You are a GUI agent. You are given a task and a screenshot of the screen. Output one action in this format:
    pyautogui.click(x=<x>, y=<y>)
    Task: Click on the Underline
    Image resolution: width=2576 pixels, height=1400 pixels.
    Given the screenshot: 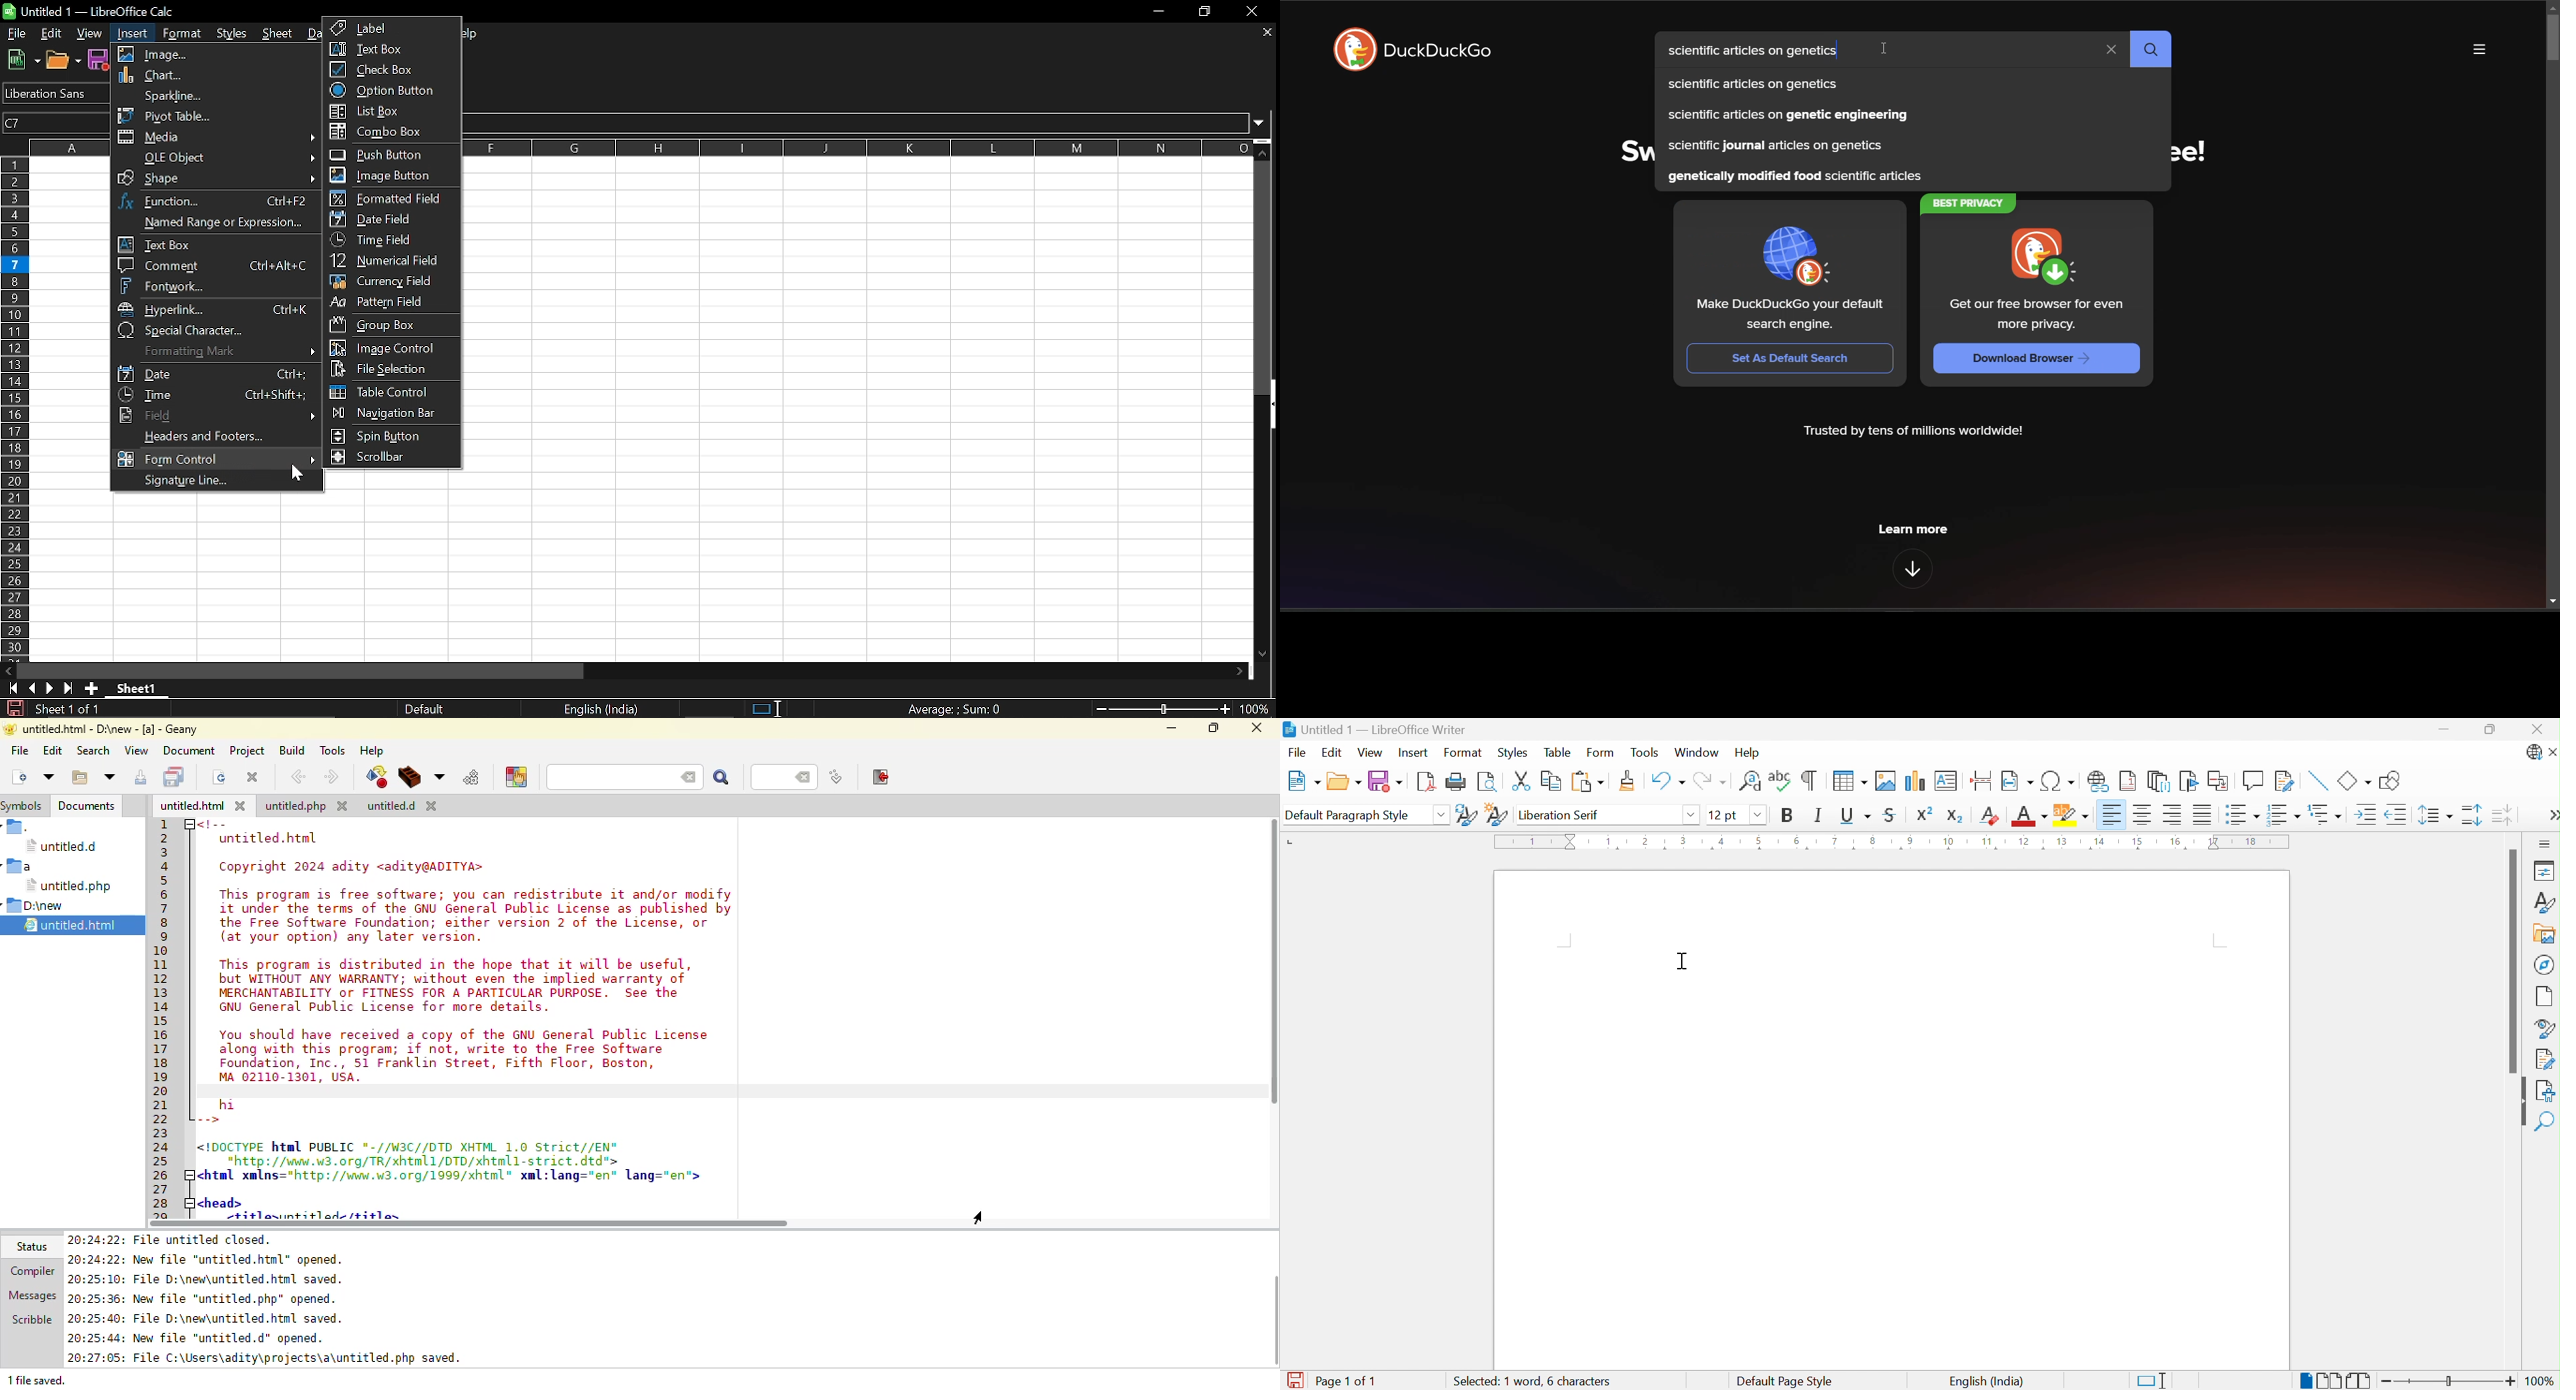 What is the action you would take?
    pyautogui.click(x=1855, y=815)
    